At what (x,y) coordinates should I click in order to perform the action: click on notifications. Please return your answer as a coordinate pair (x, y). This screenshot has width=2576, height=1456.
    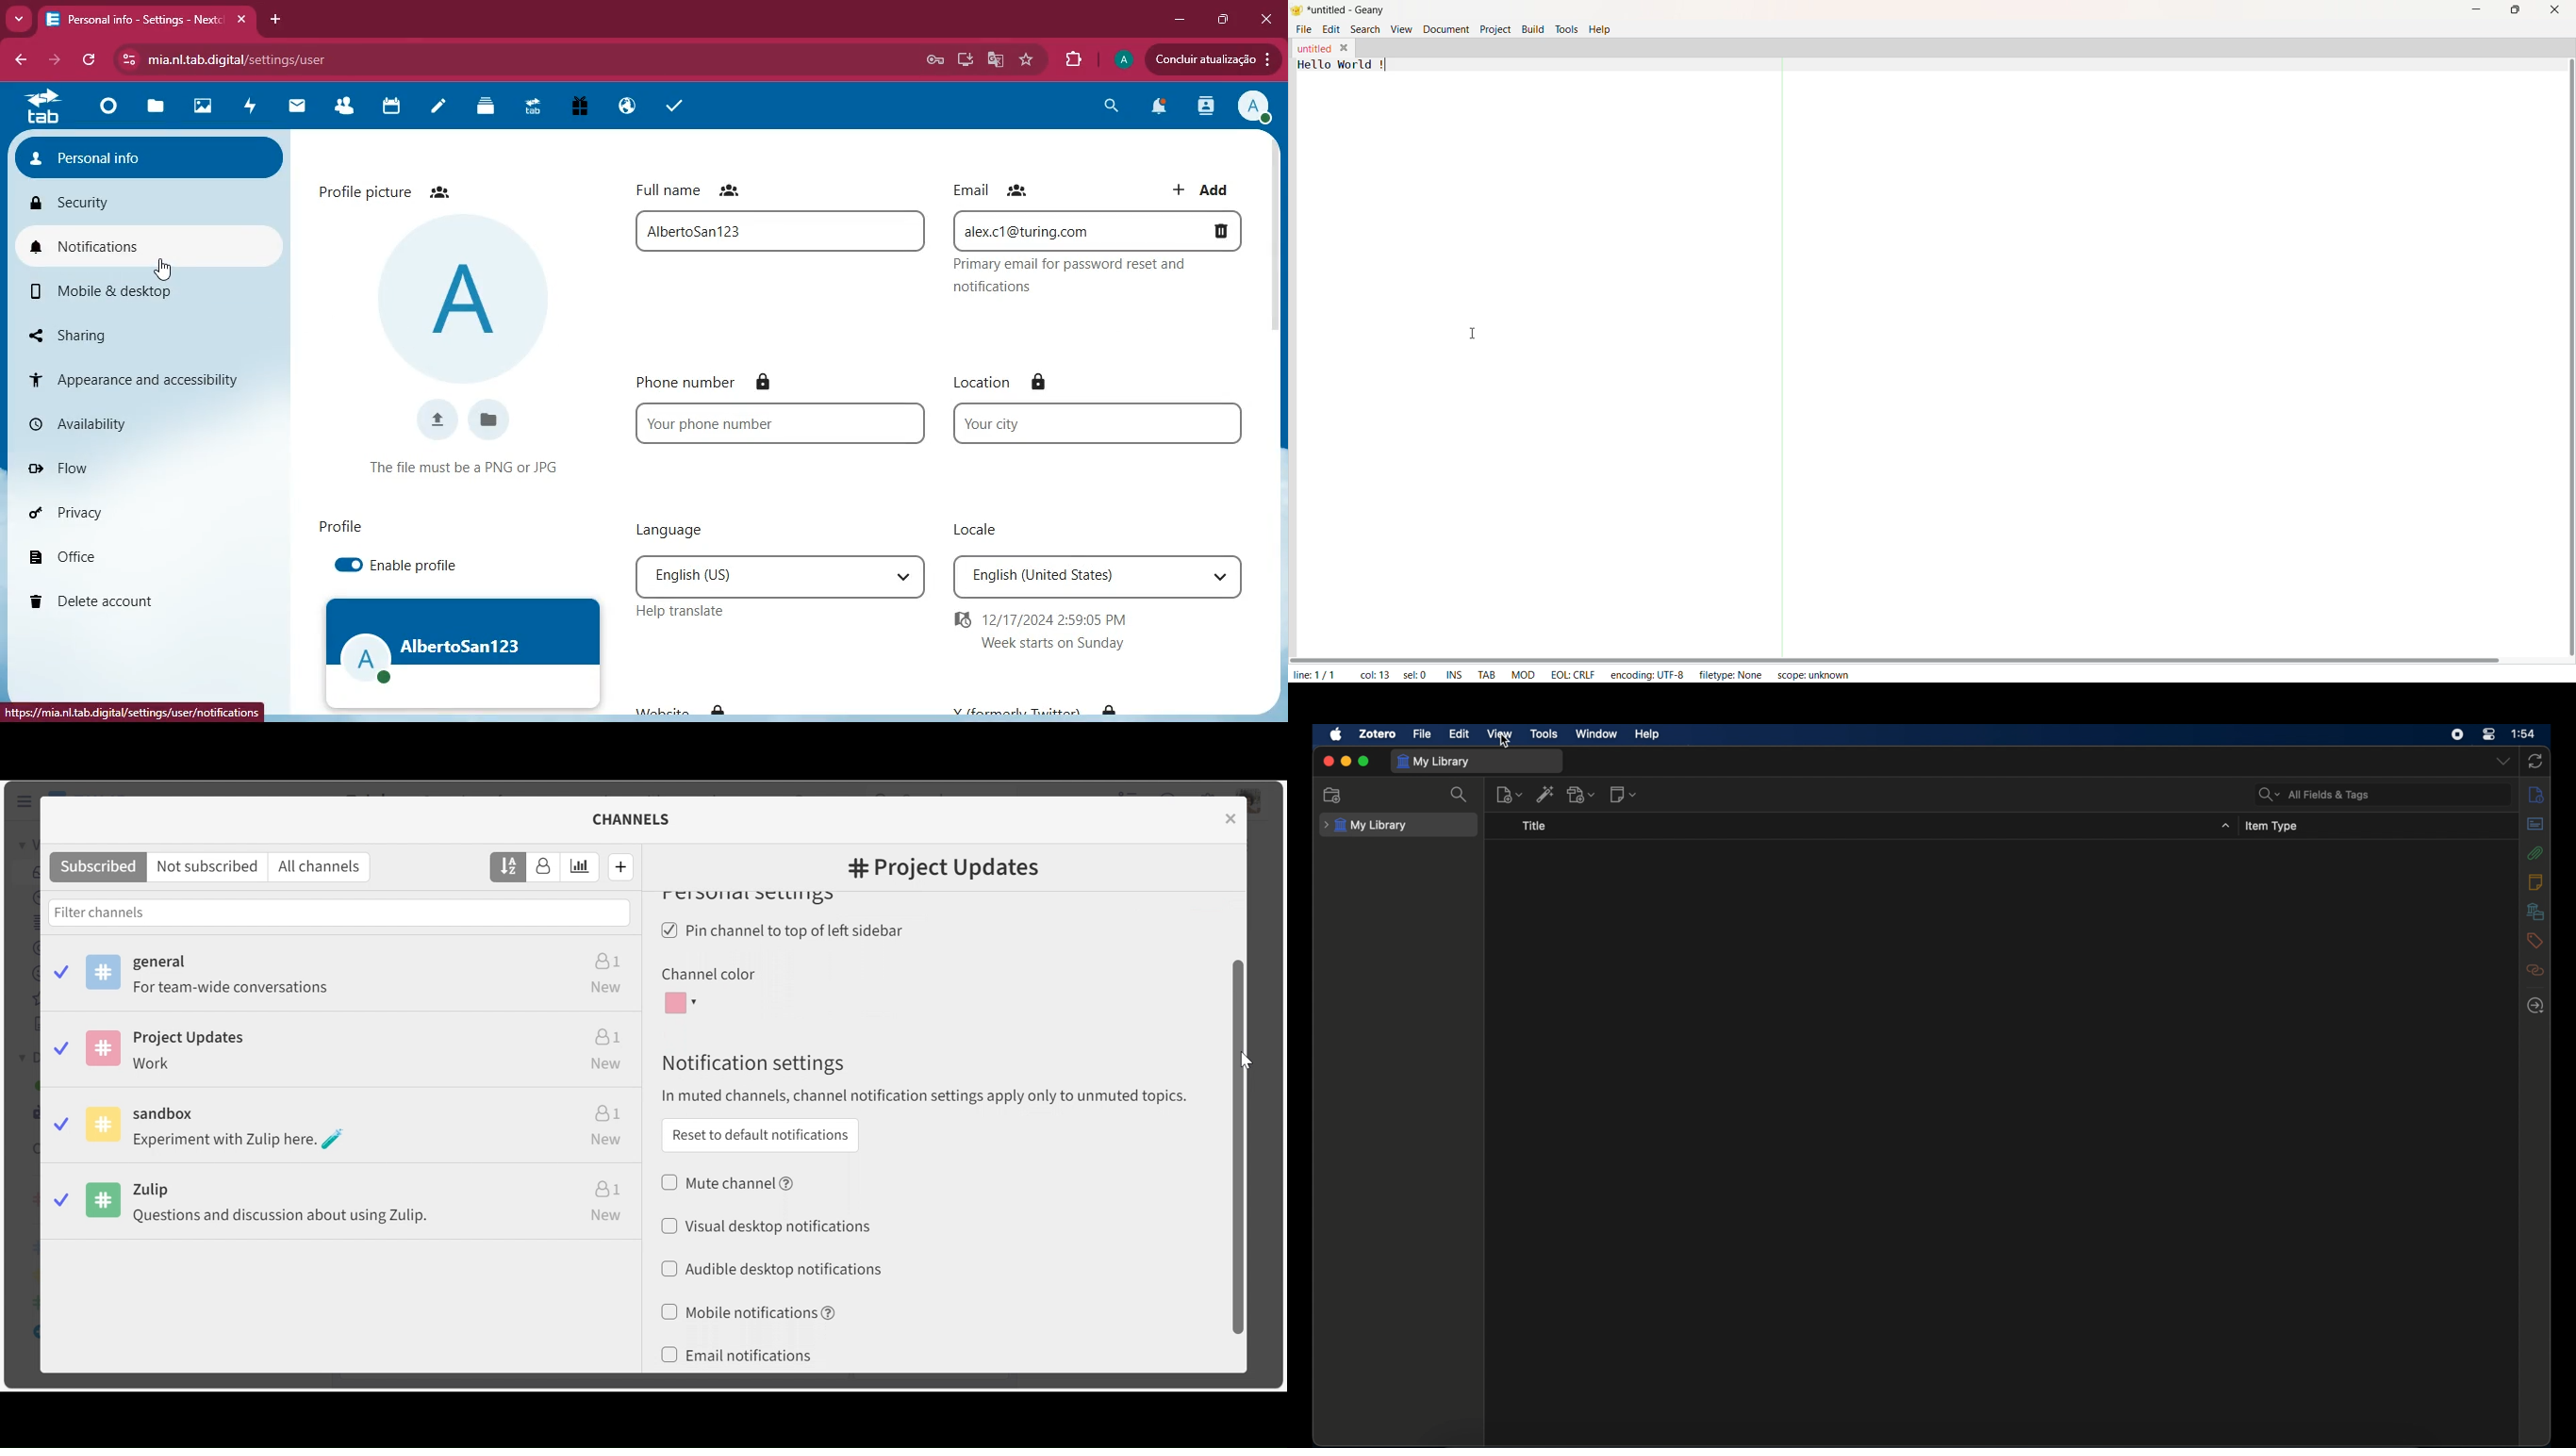
    Looking at the image, I should click on (1161, 108).